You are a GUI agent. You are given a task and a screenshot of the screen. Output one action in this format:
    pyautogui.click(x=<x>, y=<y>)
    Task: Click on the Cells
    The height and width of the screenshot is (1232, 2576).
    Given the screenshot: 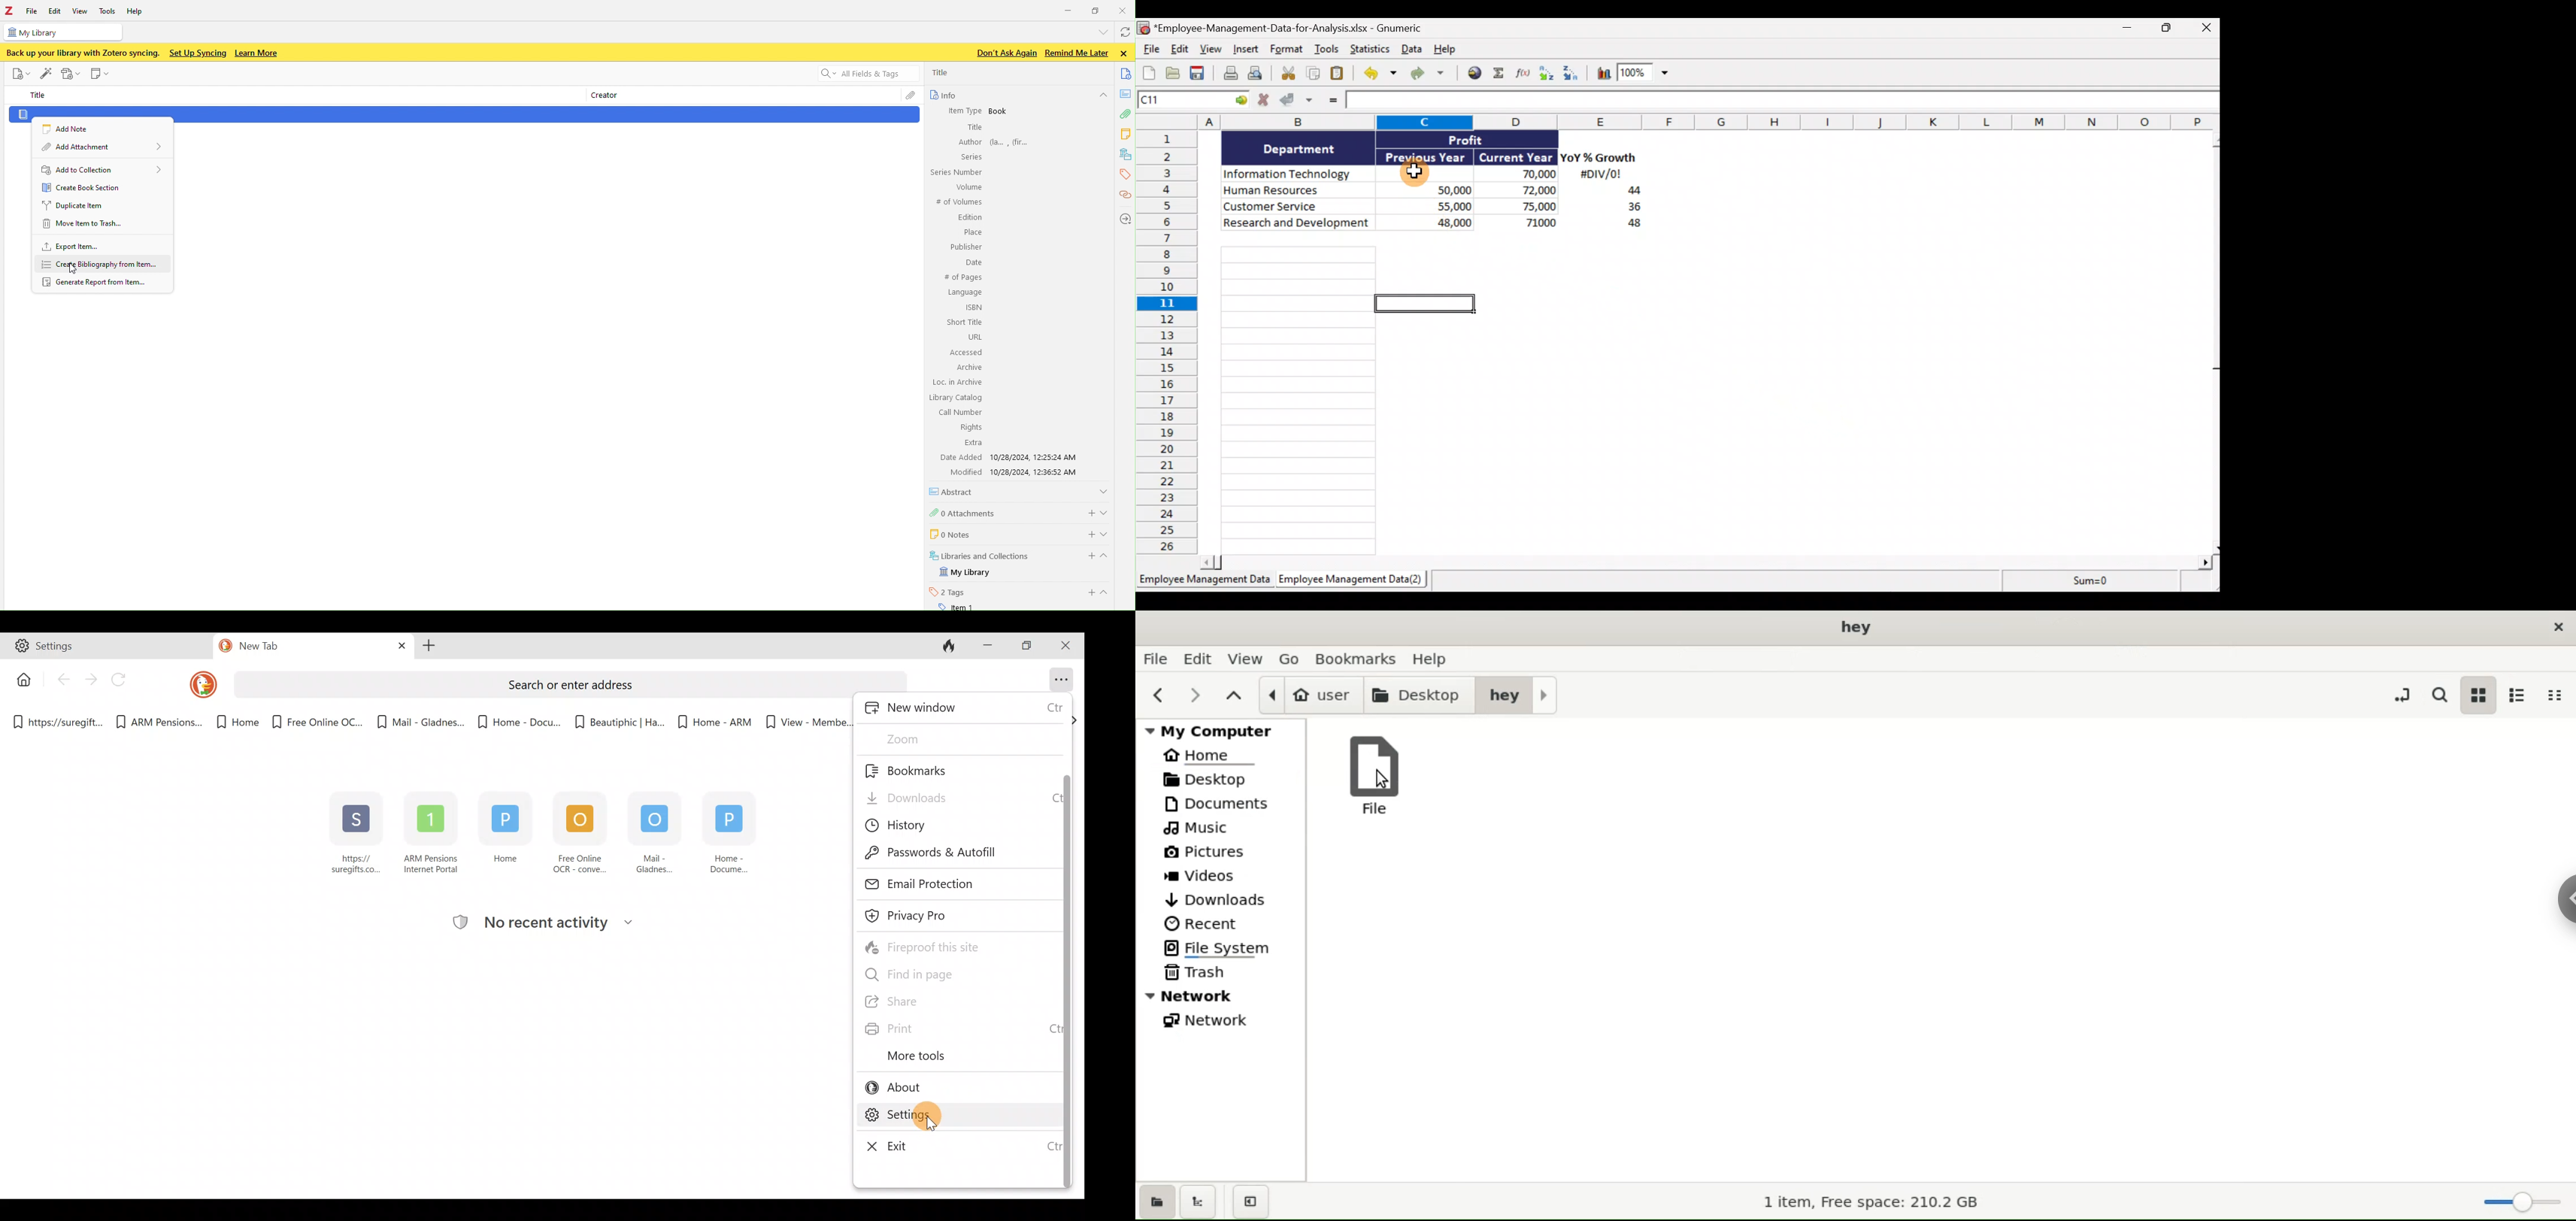 What is the action you would take?
    pyautogui.click(x=1698, y=396)
    